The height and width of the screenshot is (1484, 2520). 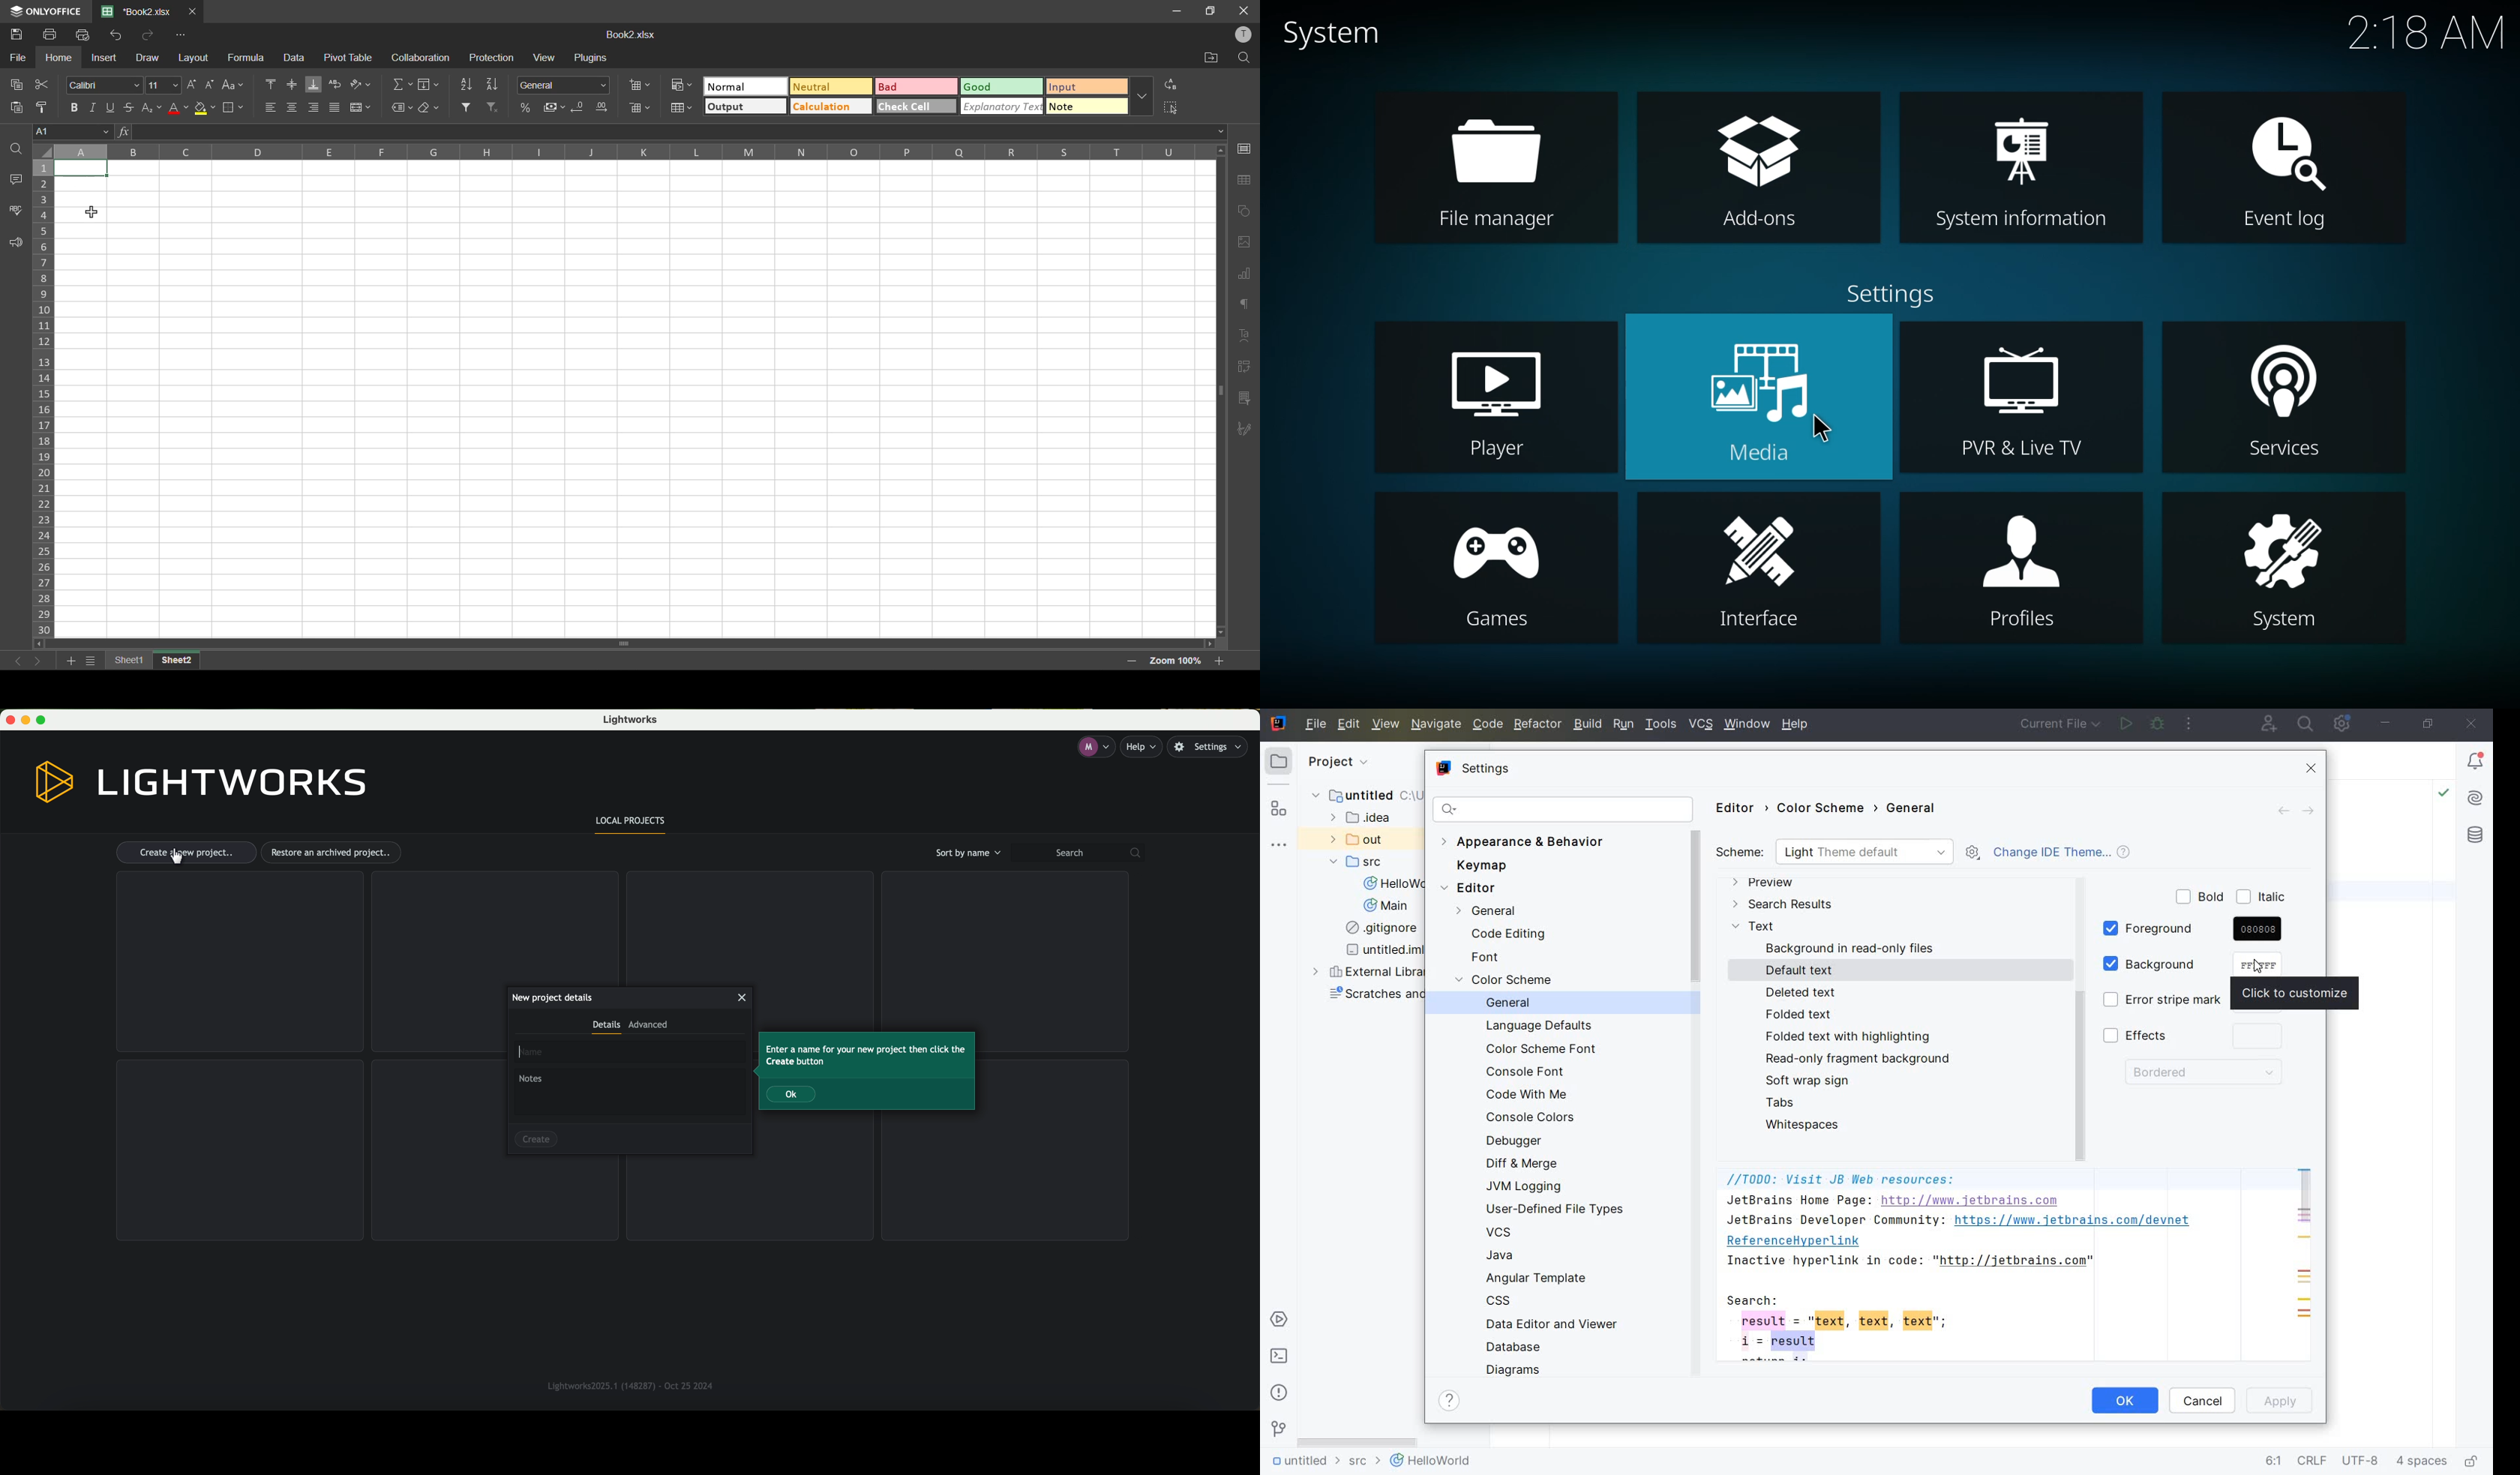 I want to click on percent, so click(x=527, y=107).